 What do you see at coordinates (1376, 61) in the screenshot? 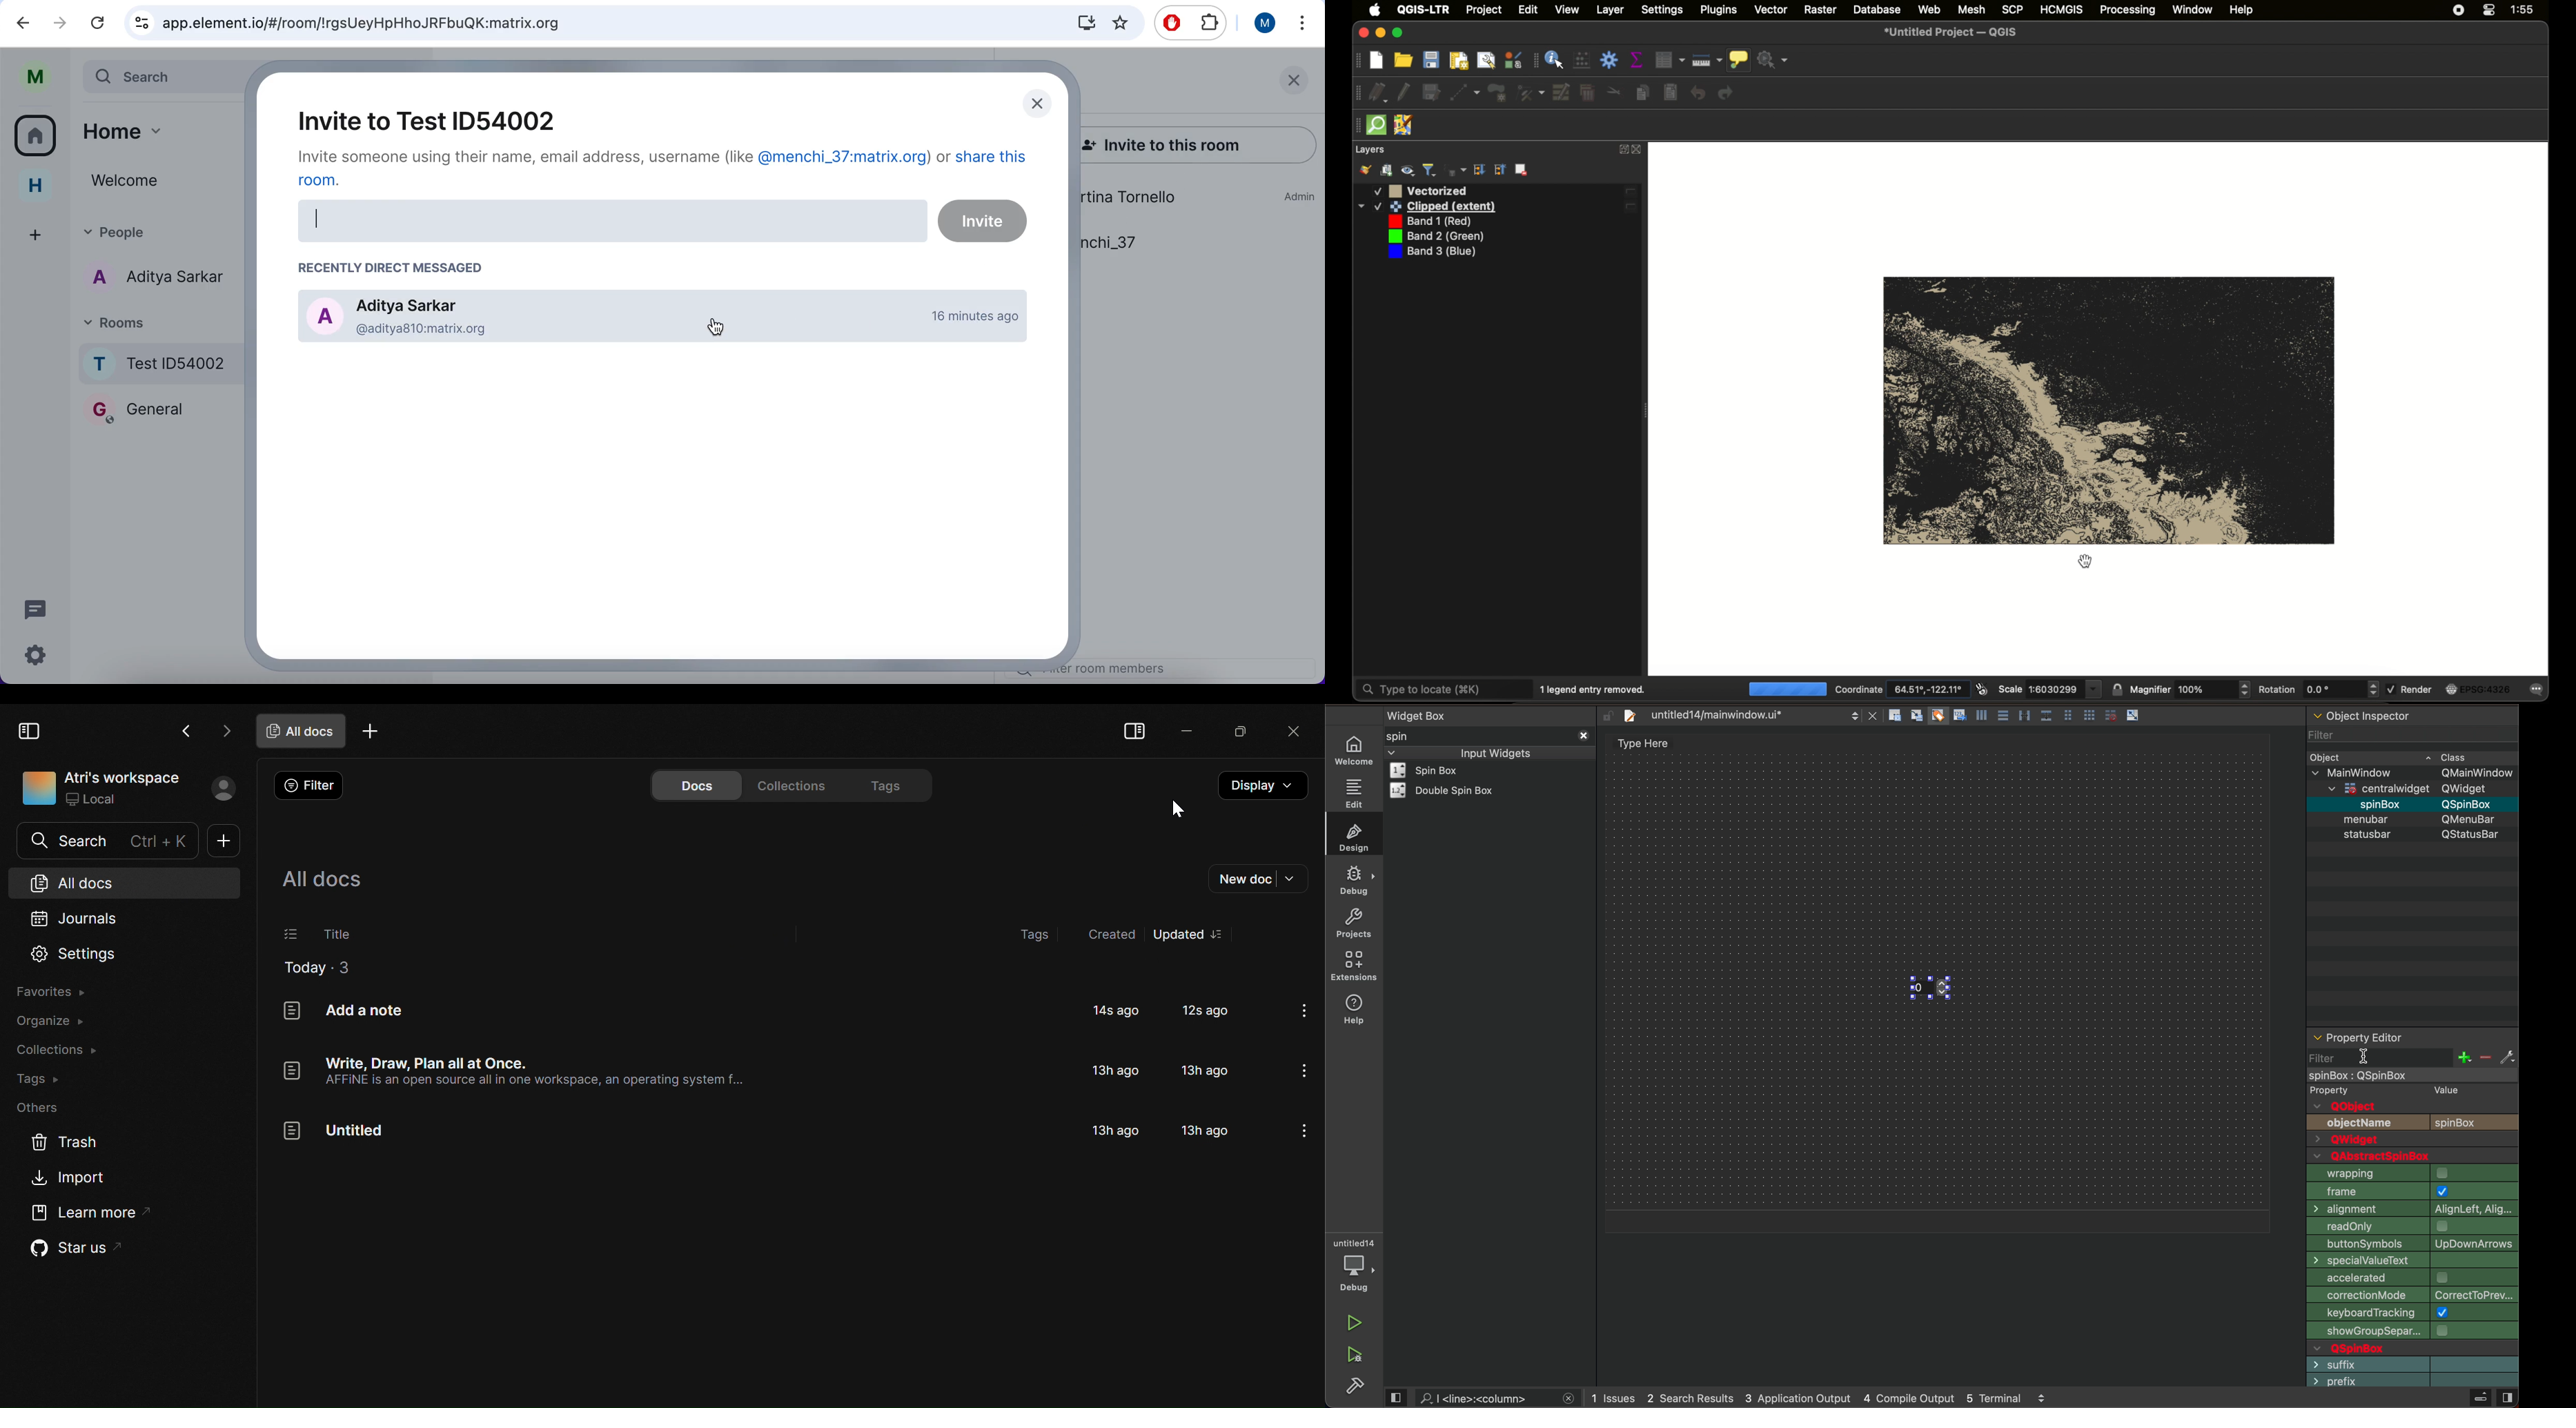
I see `new` at bounding box center [1376, 61].